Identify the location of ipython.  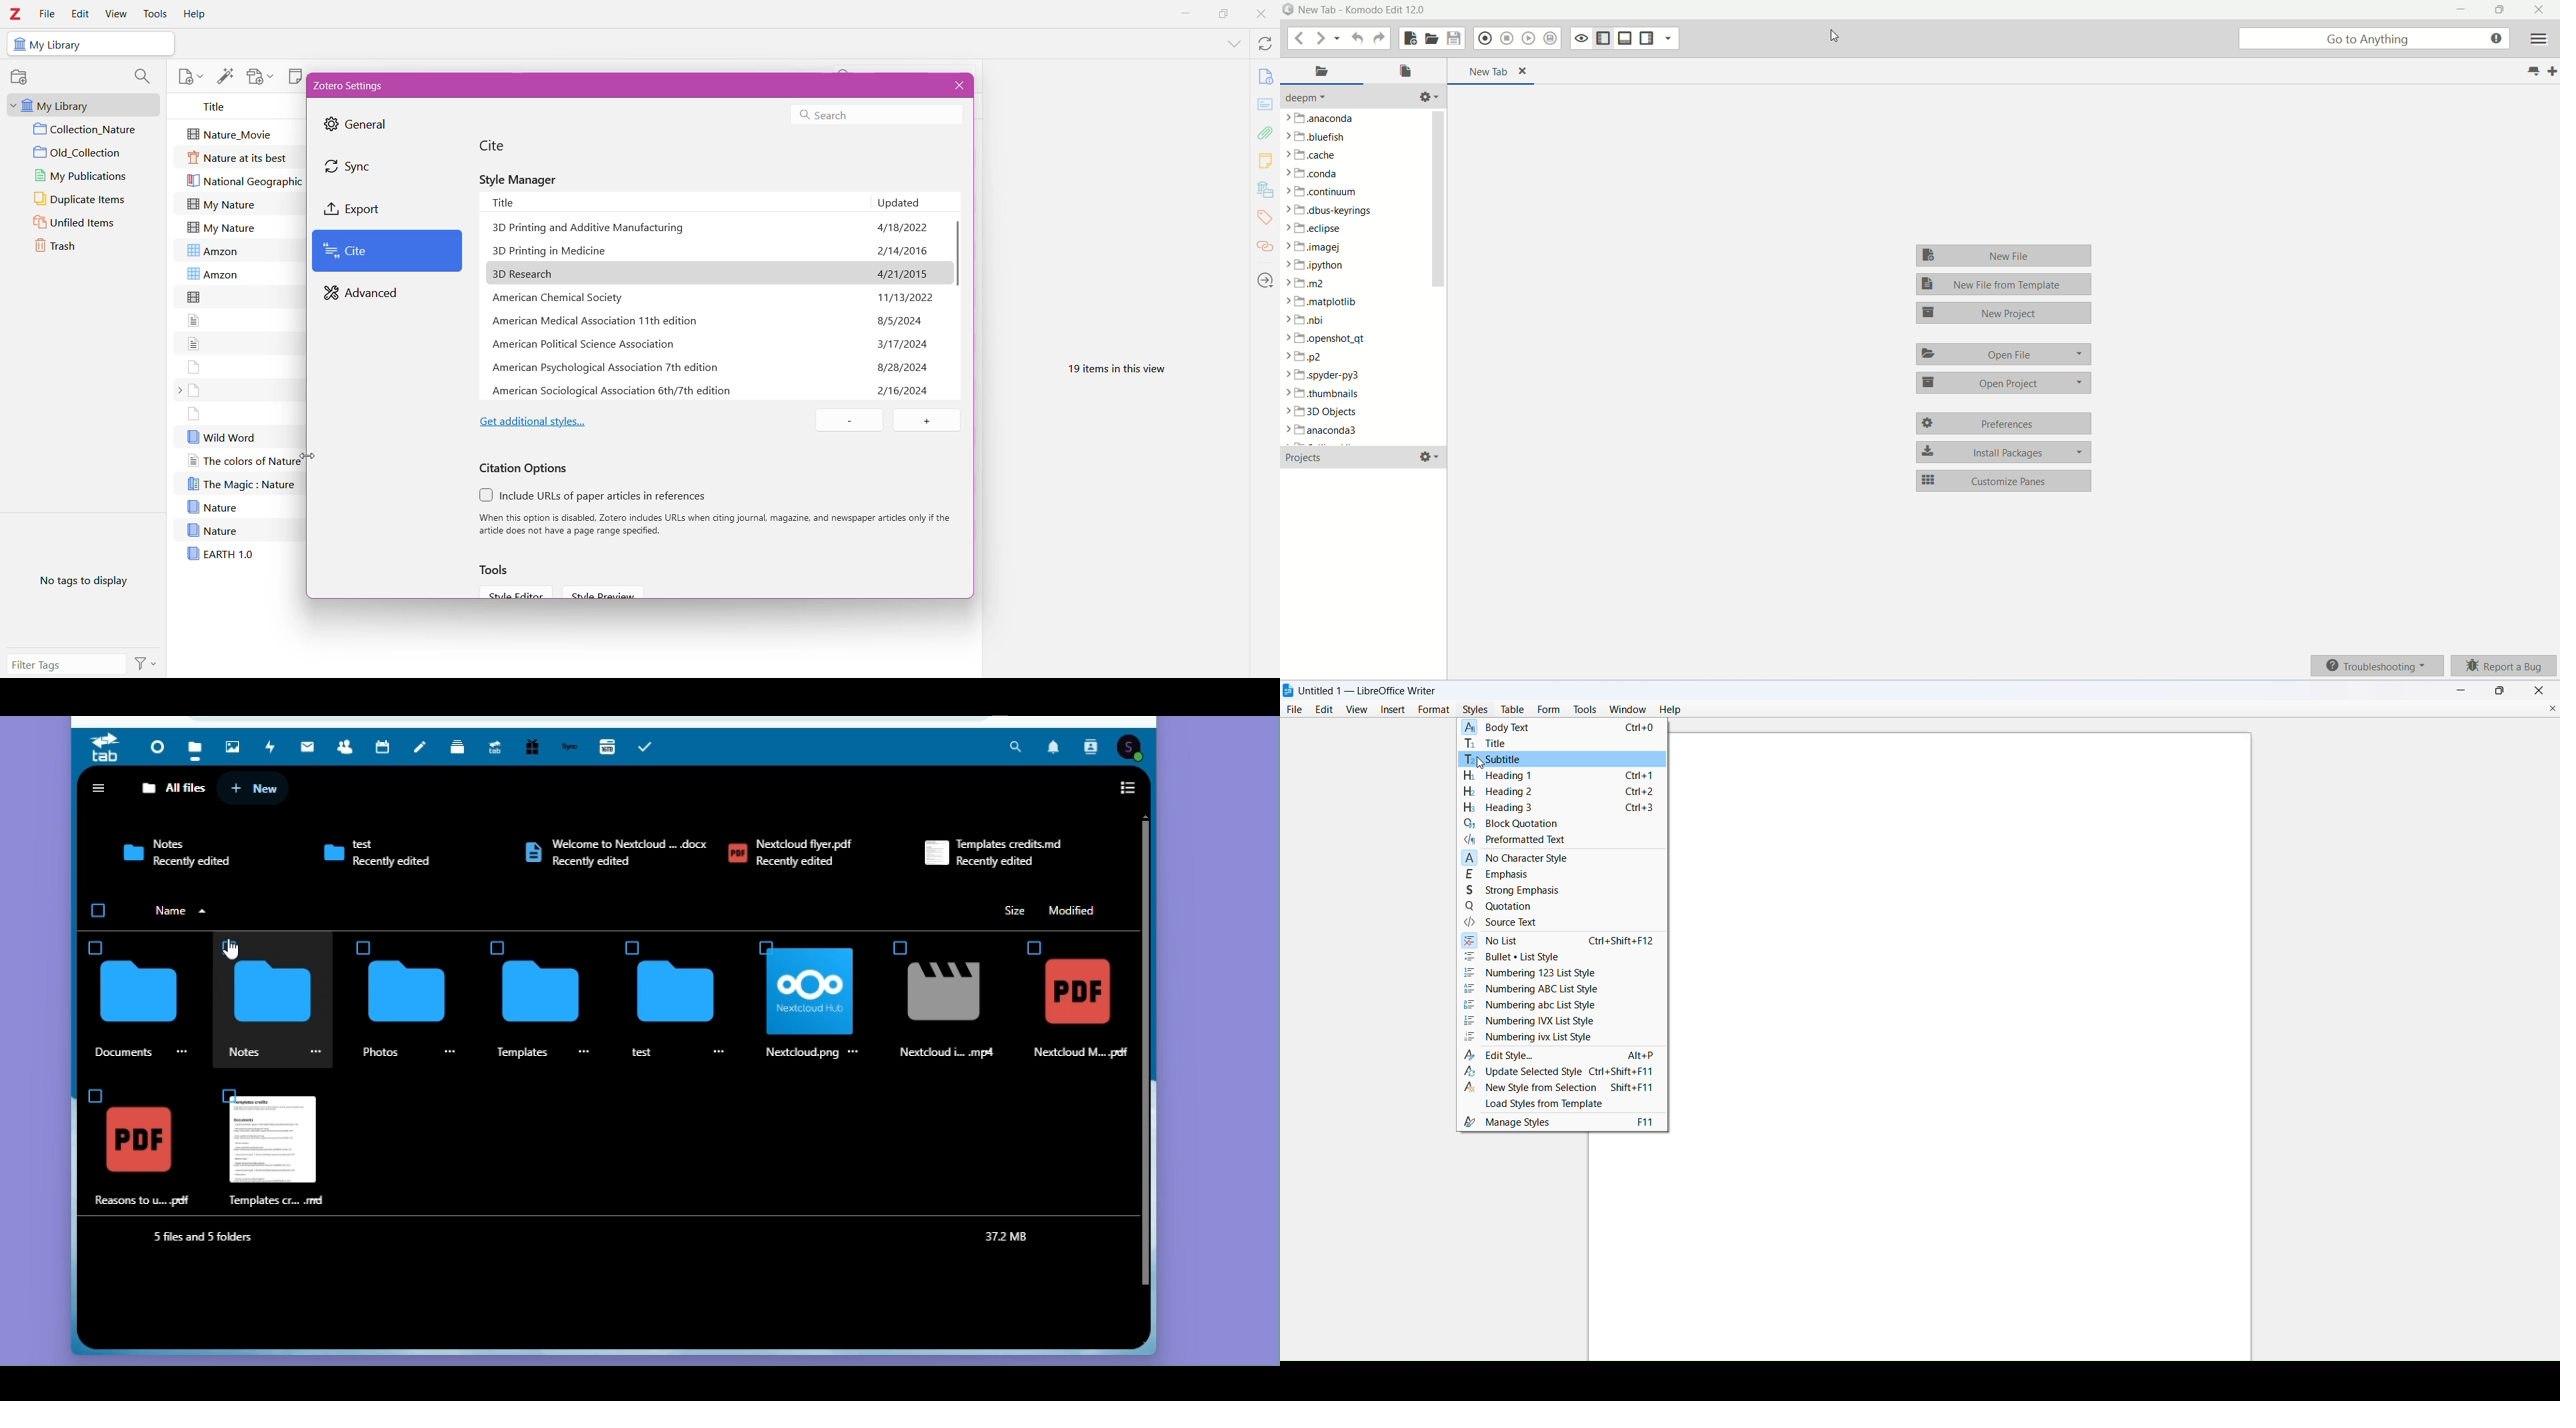
(1319, 267).